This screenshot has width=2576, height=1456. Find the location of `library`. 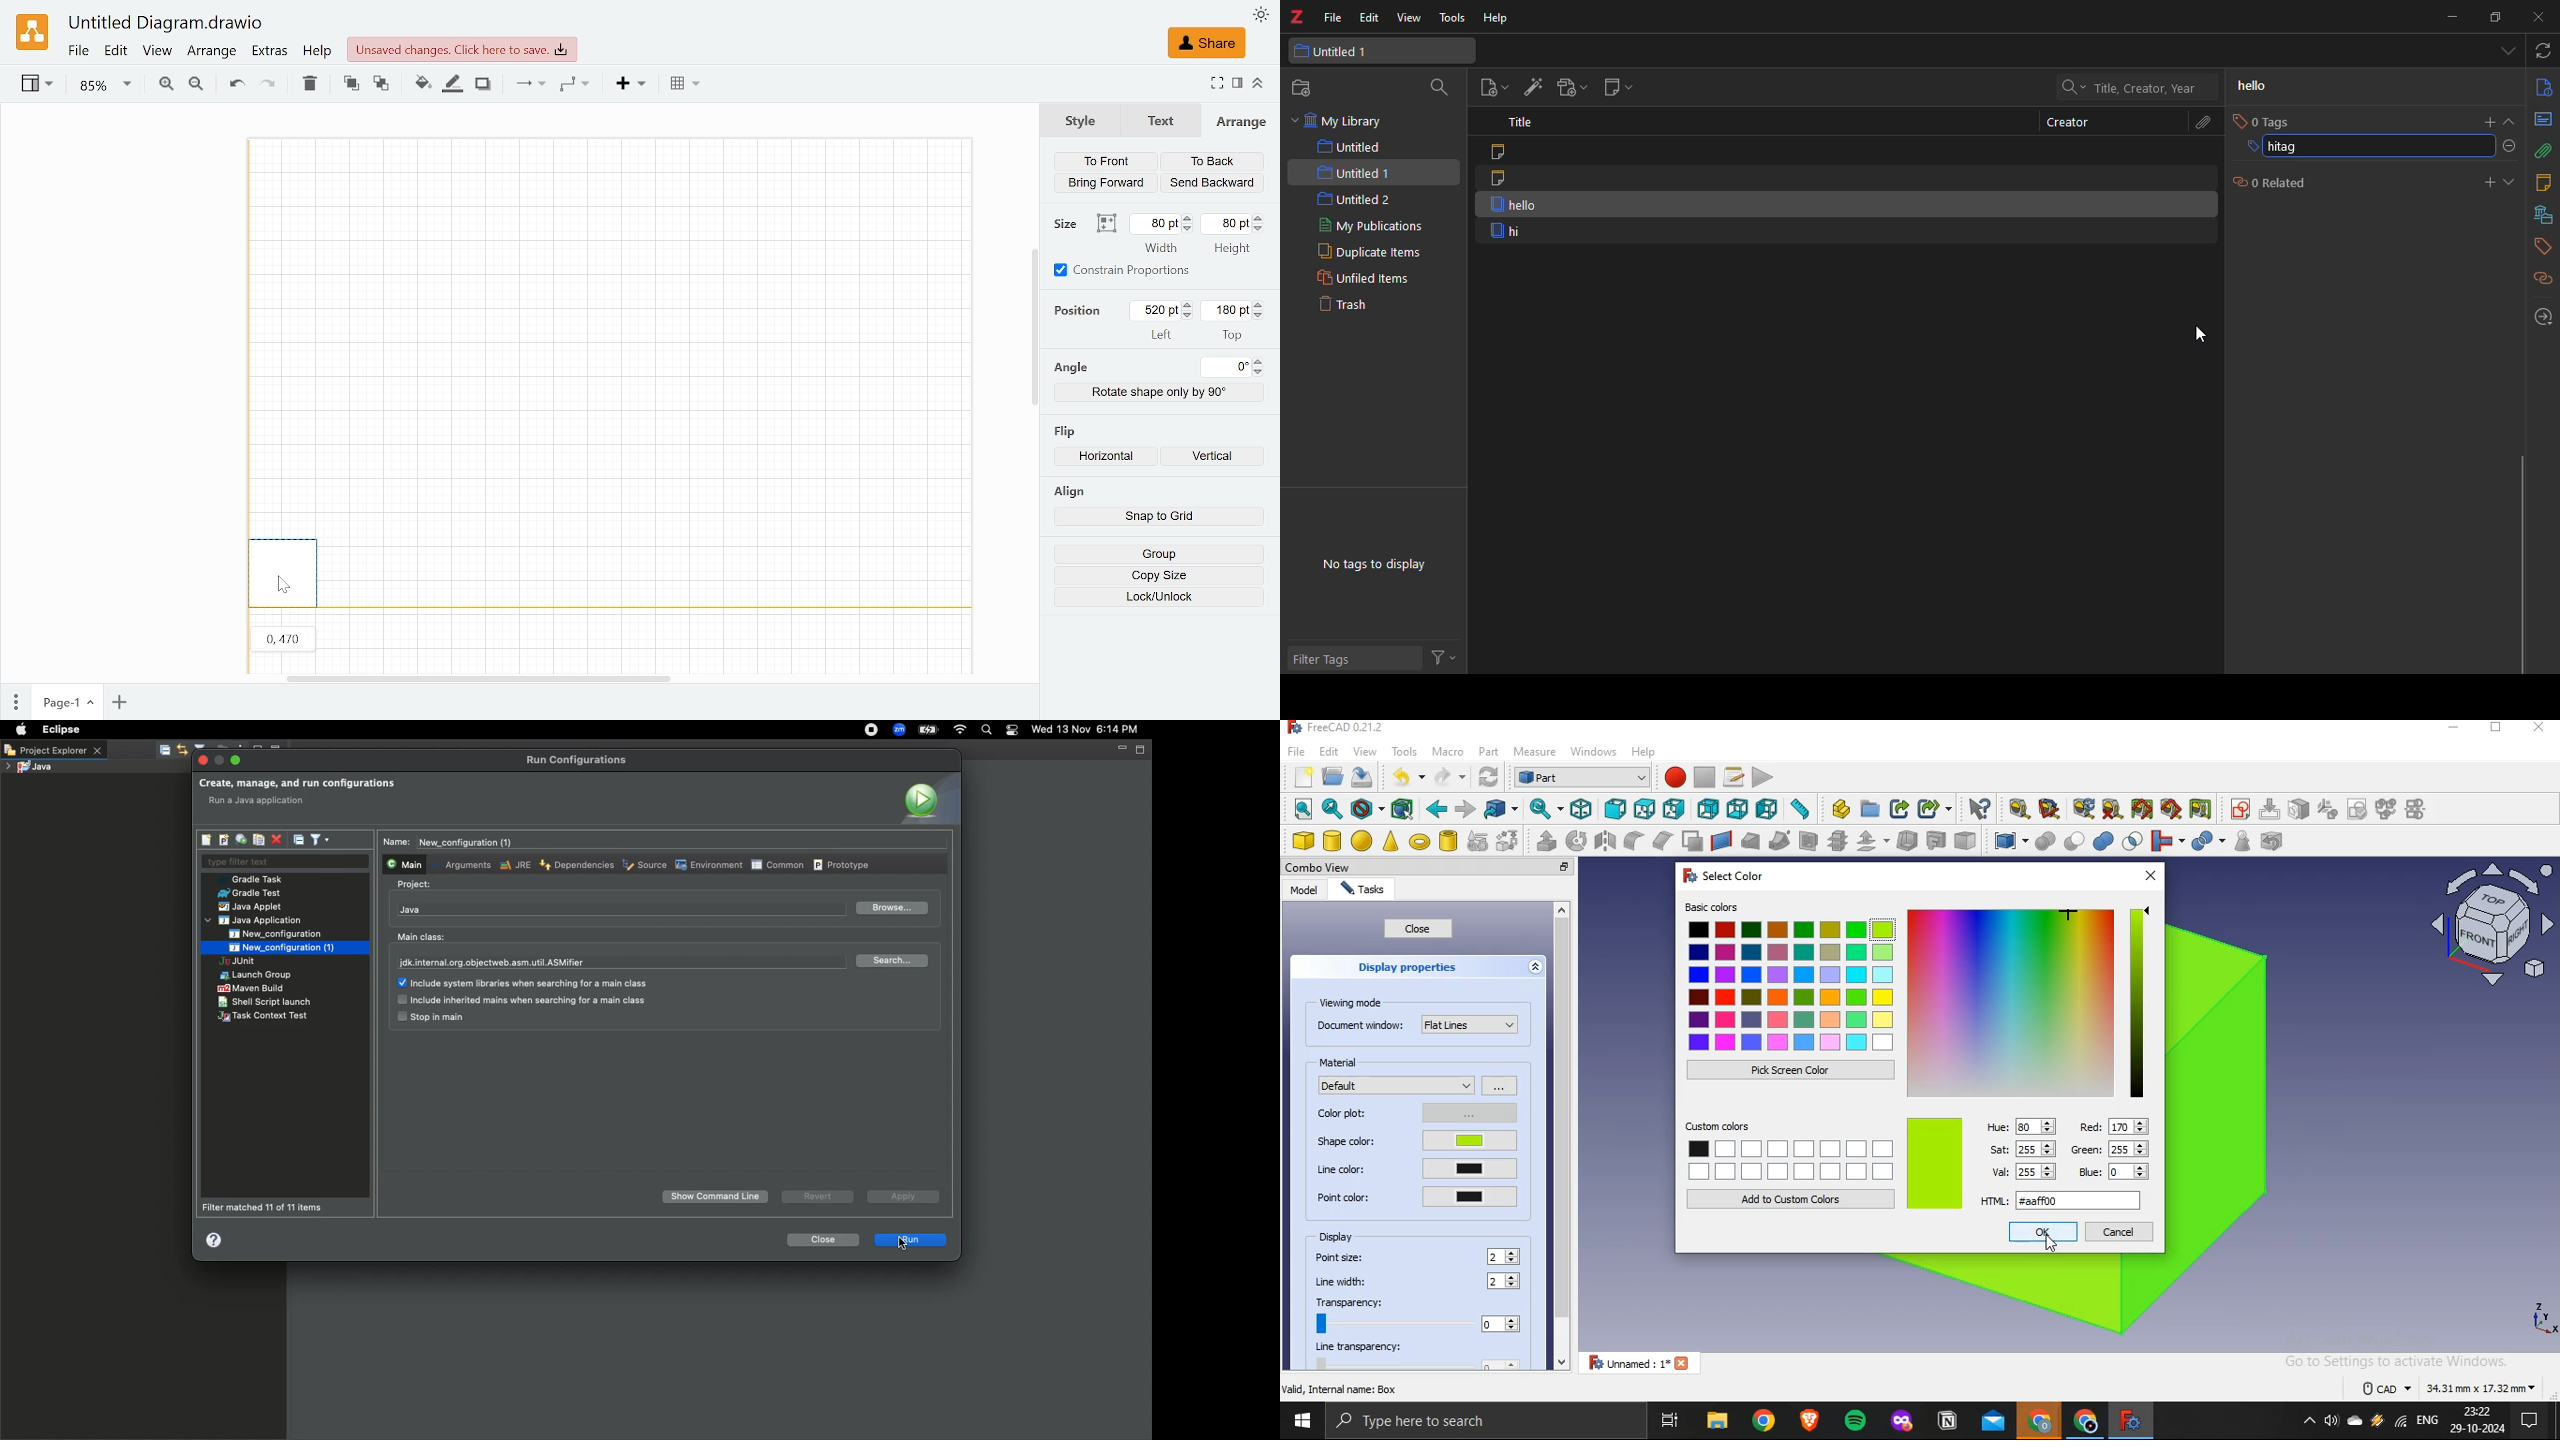

library is located at coordinates (2540, 215).